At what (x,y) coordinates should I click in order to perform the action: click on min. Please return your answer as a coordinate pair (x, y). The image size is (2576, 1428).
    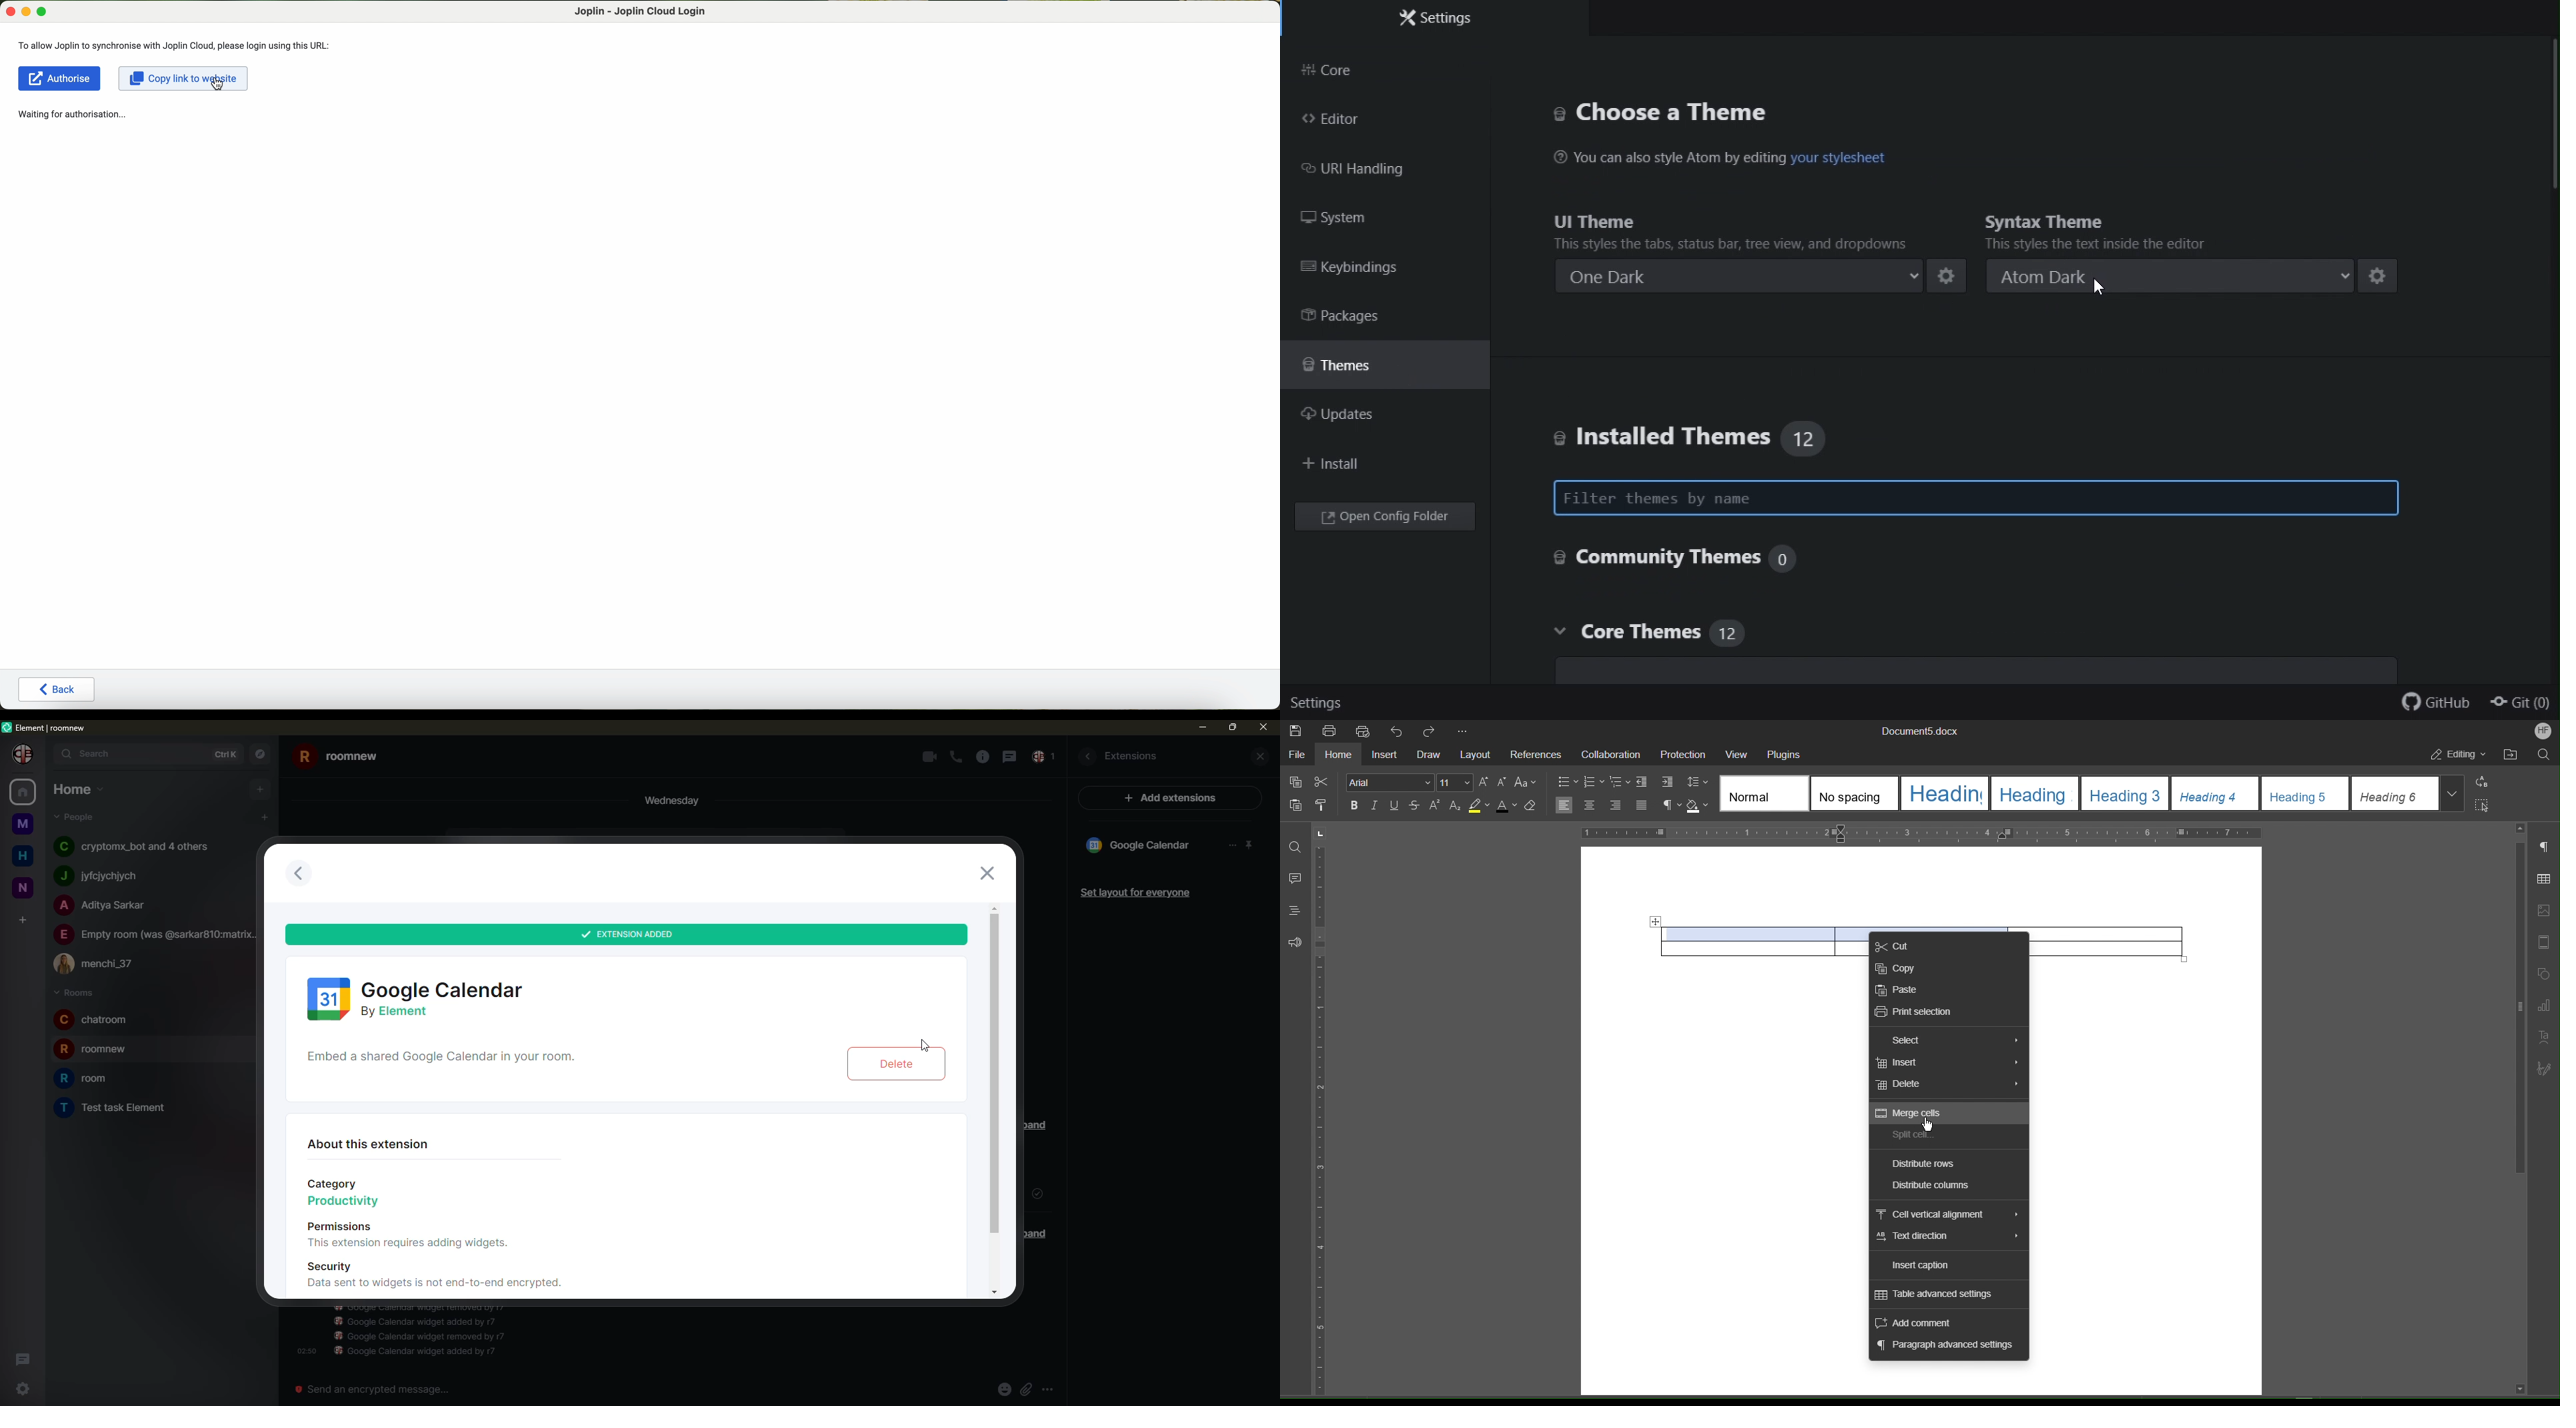
    Looking at the image, I should click on (1198, 727).